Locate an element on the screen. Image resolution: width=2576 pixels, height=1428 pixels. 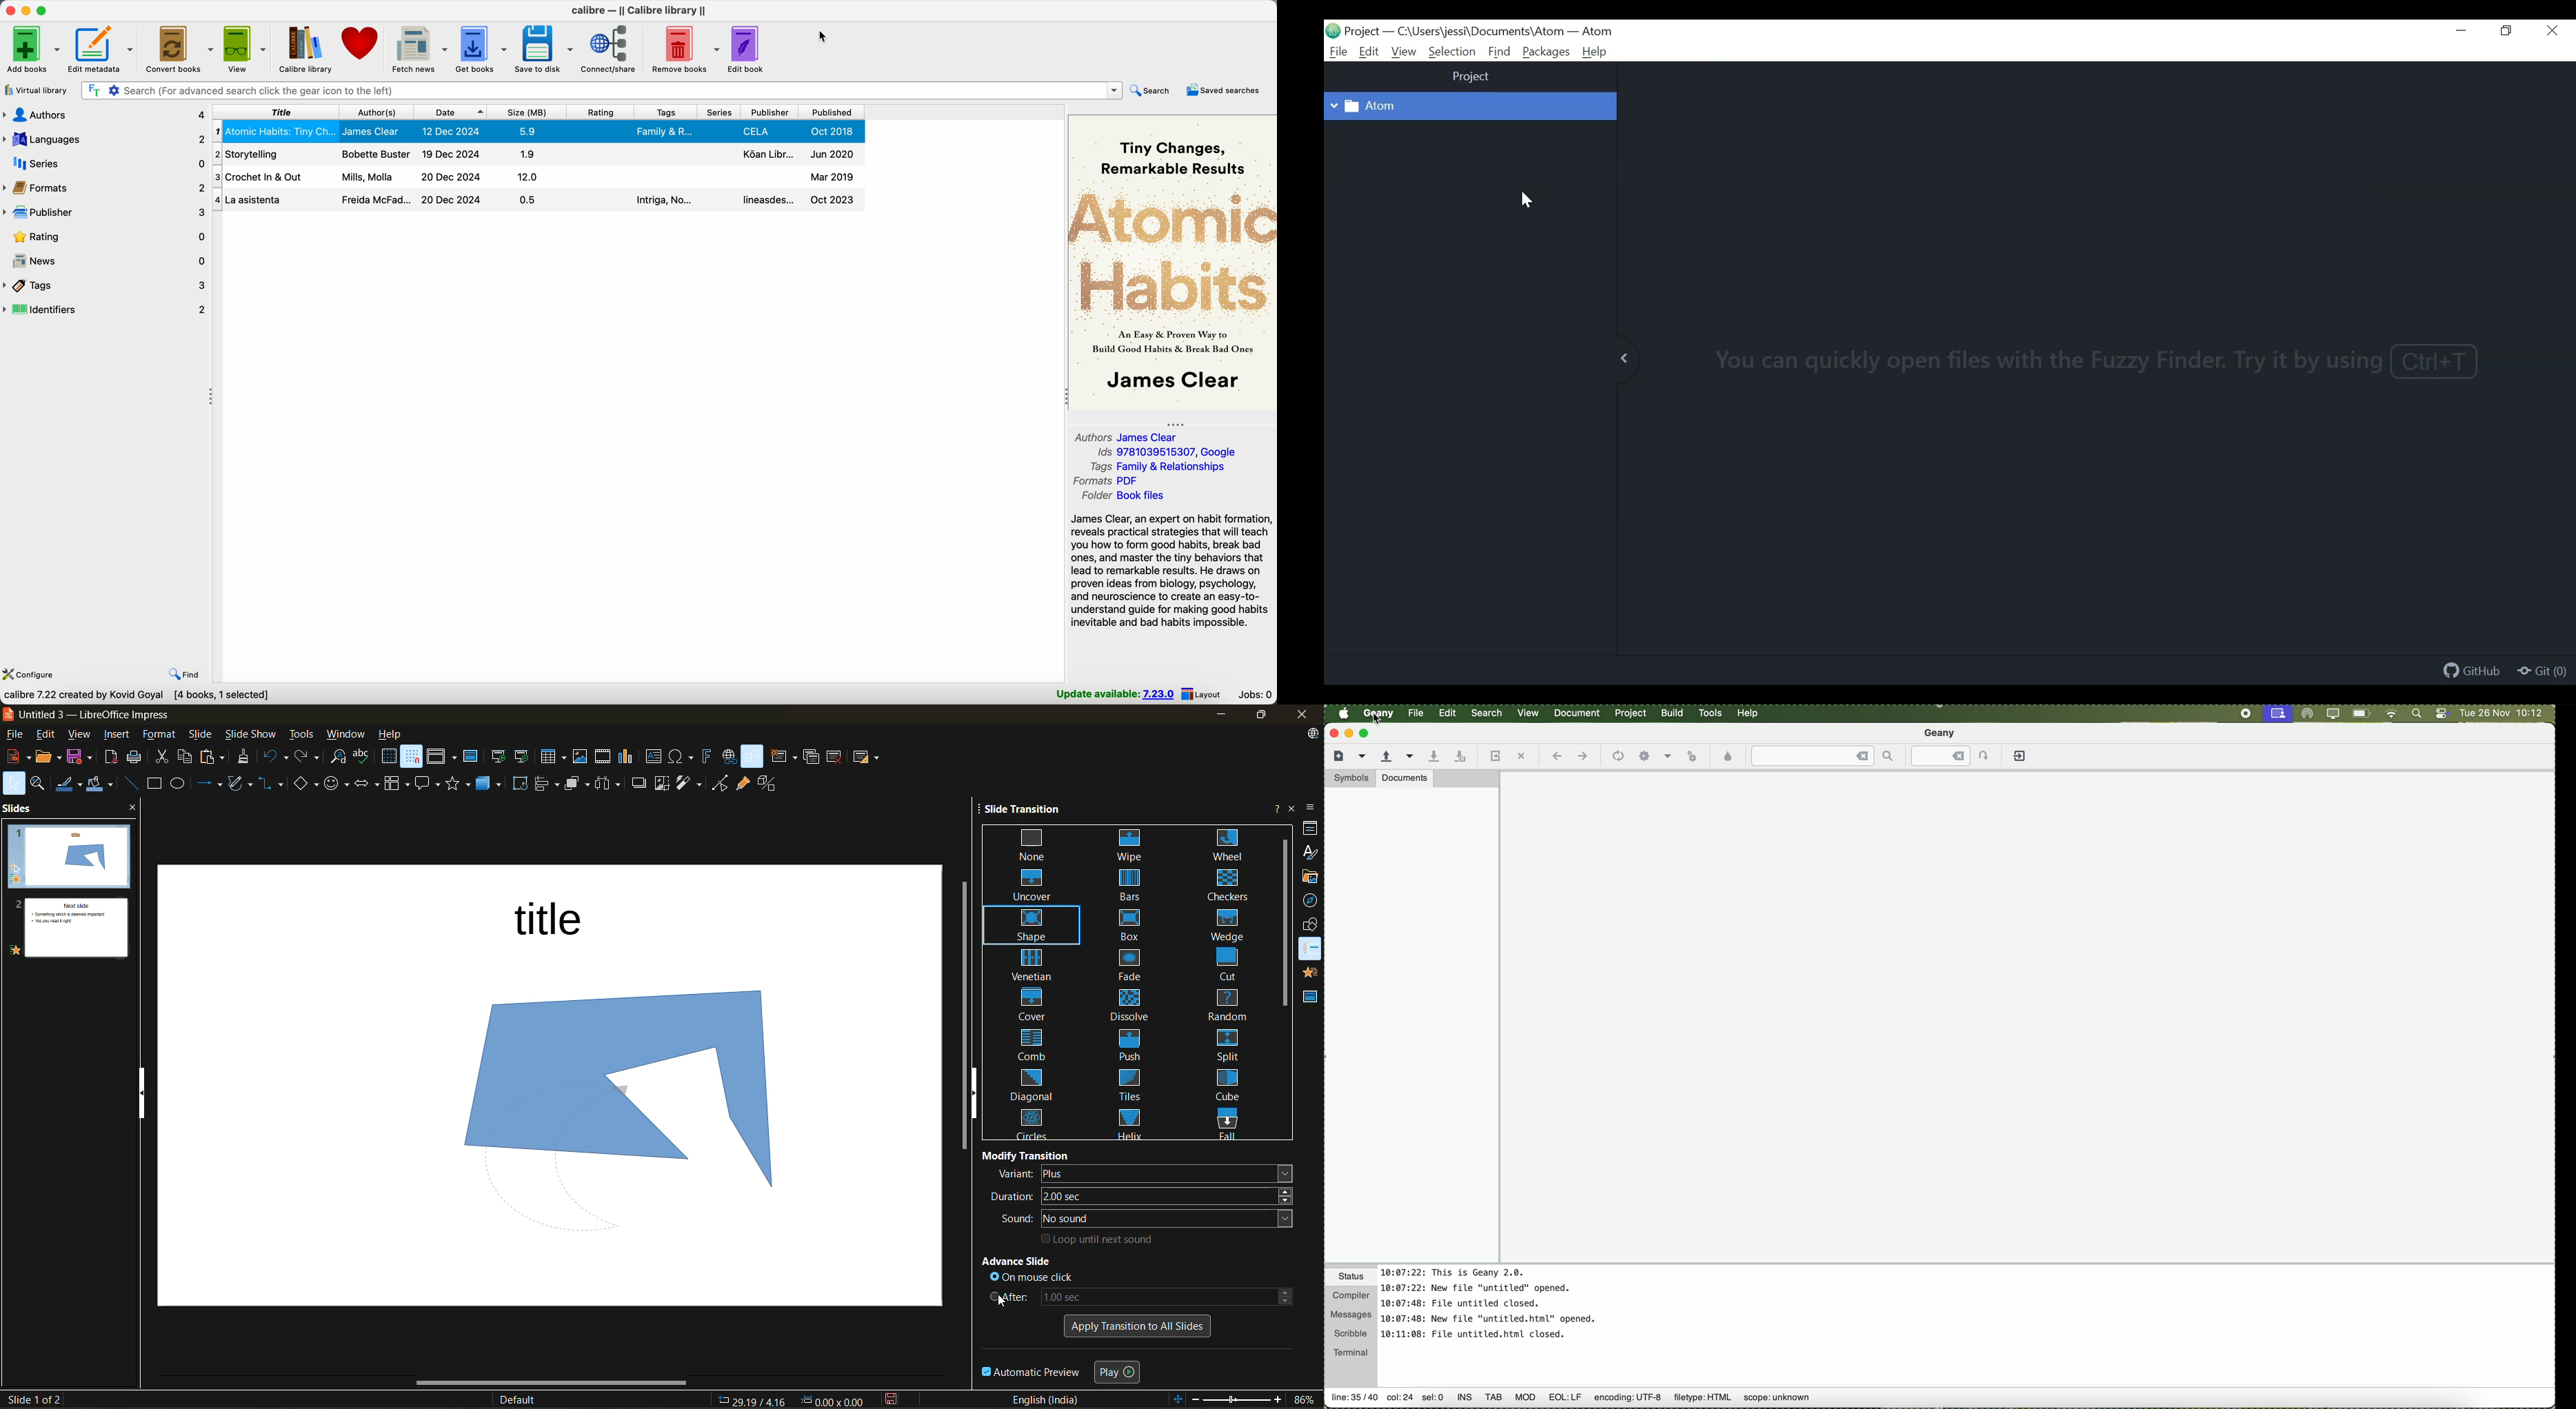
shapes is located at coordinates (1311, 927).